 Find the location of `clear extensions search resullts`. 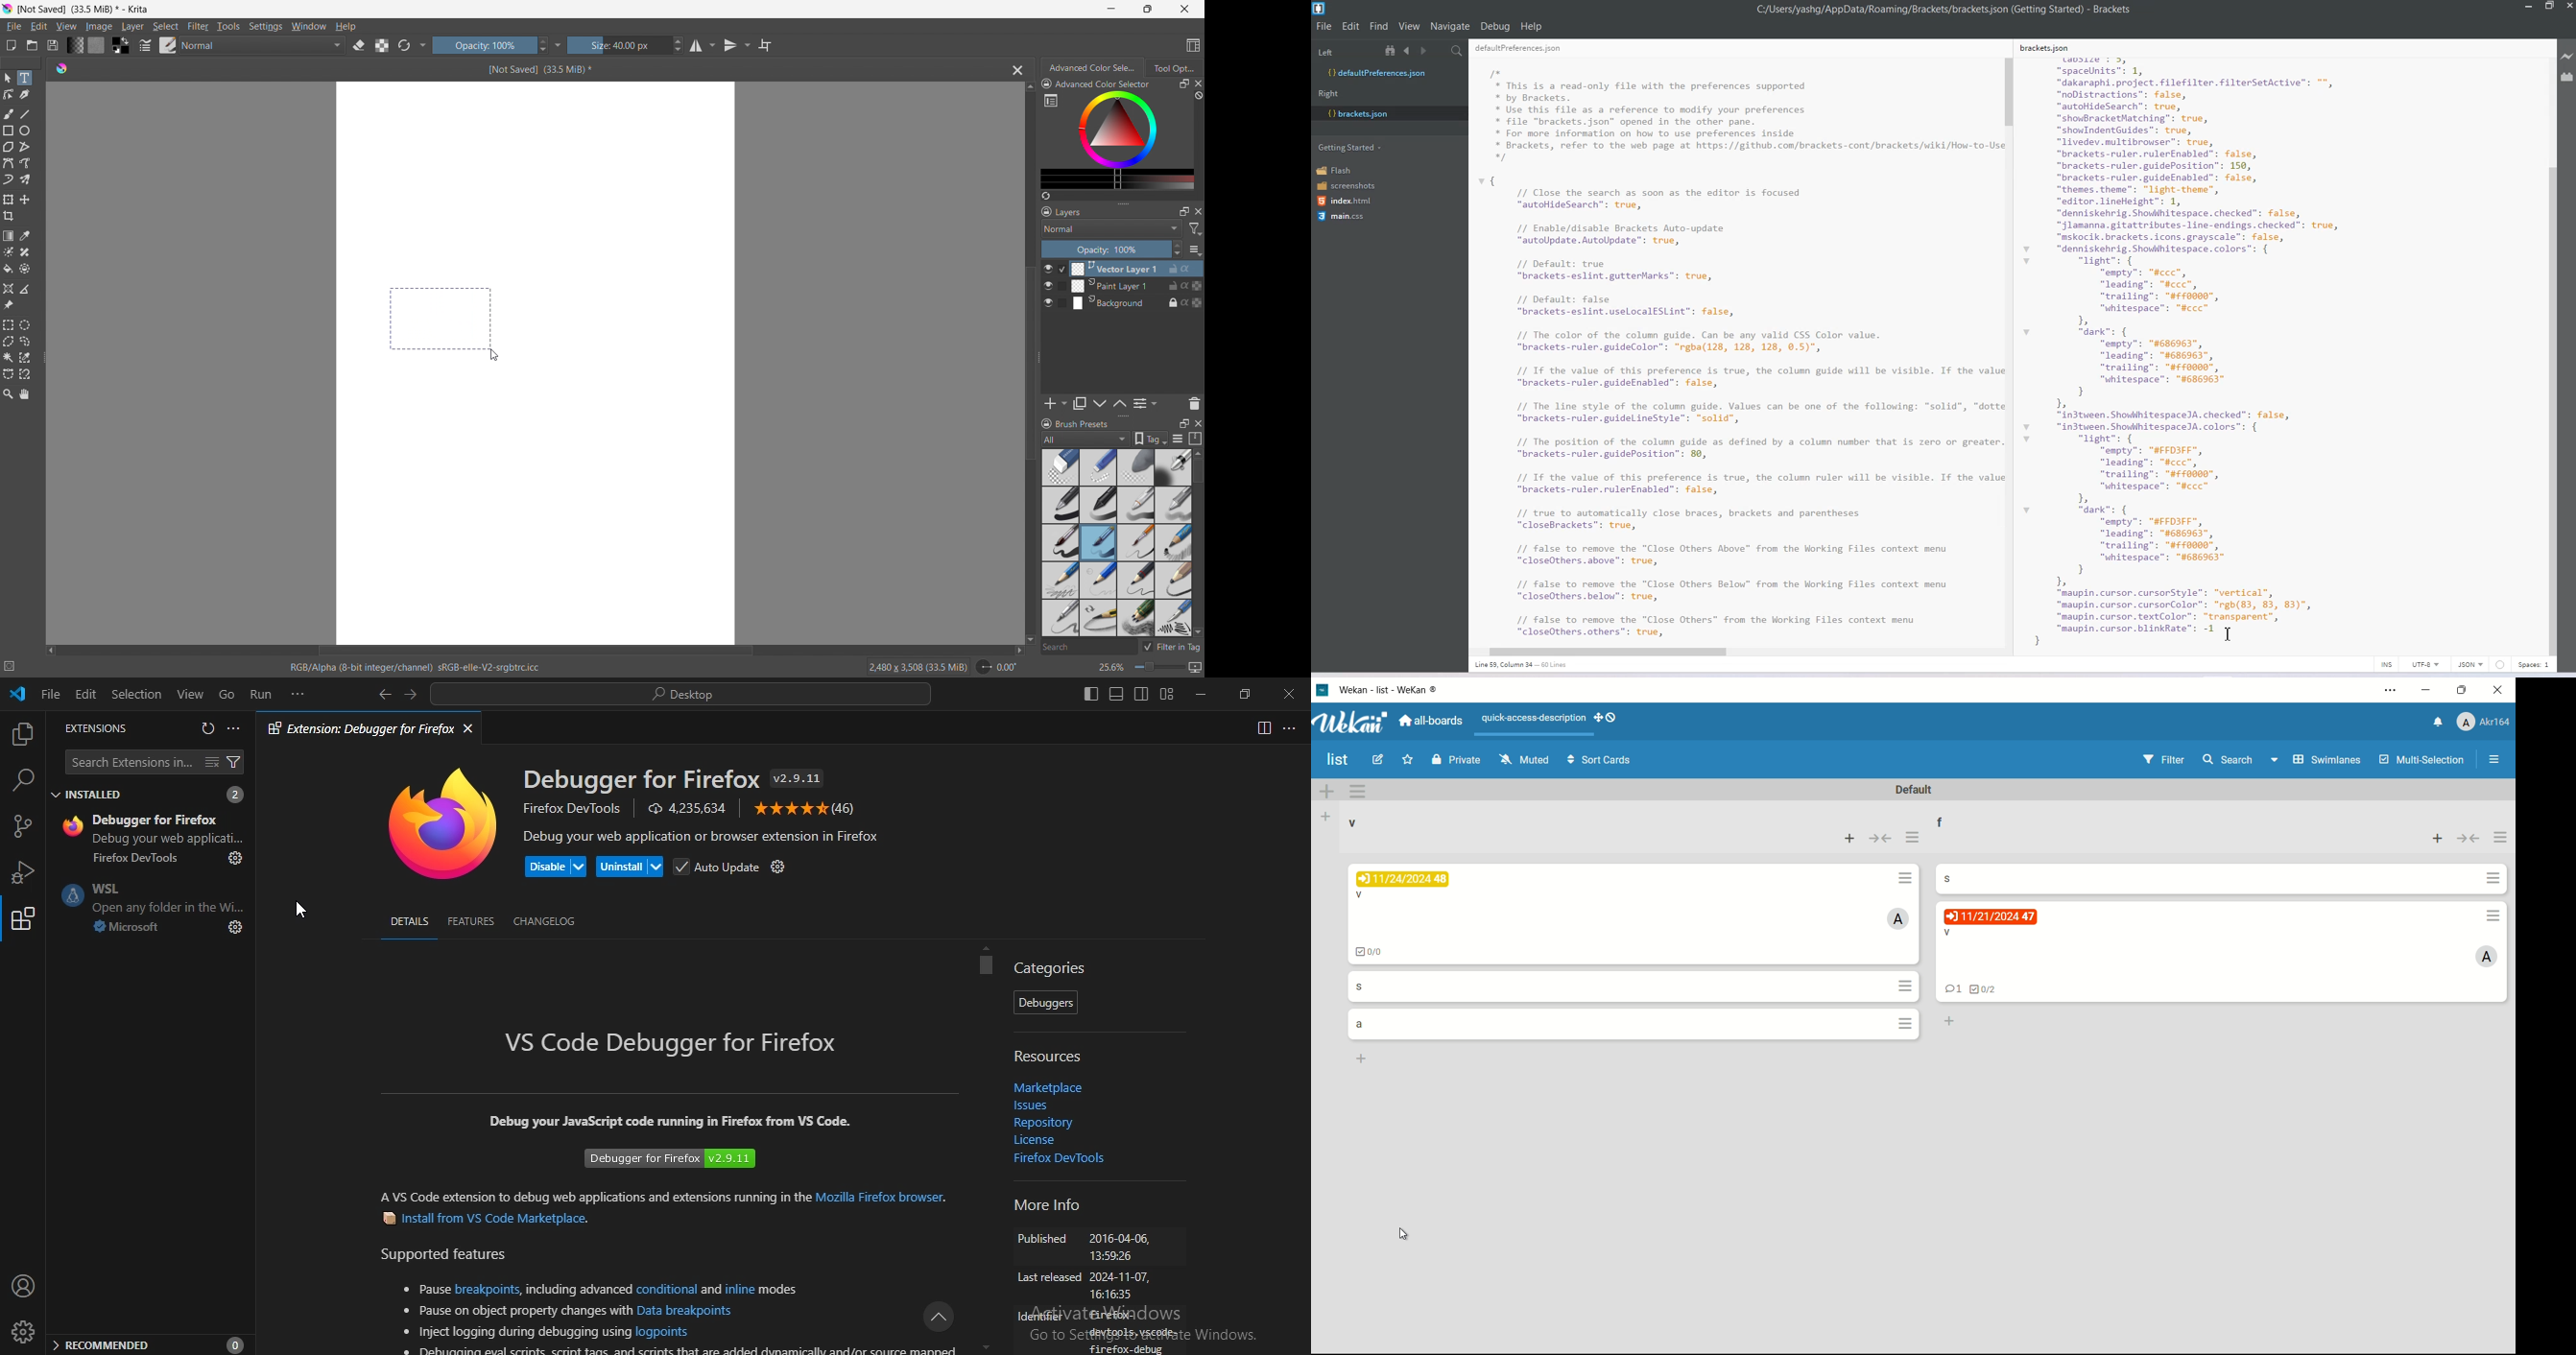

clear extensions search resullts is located at coordinates (215, 763).